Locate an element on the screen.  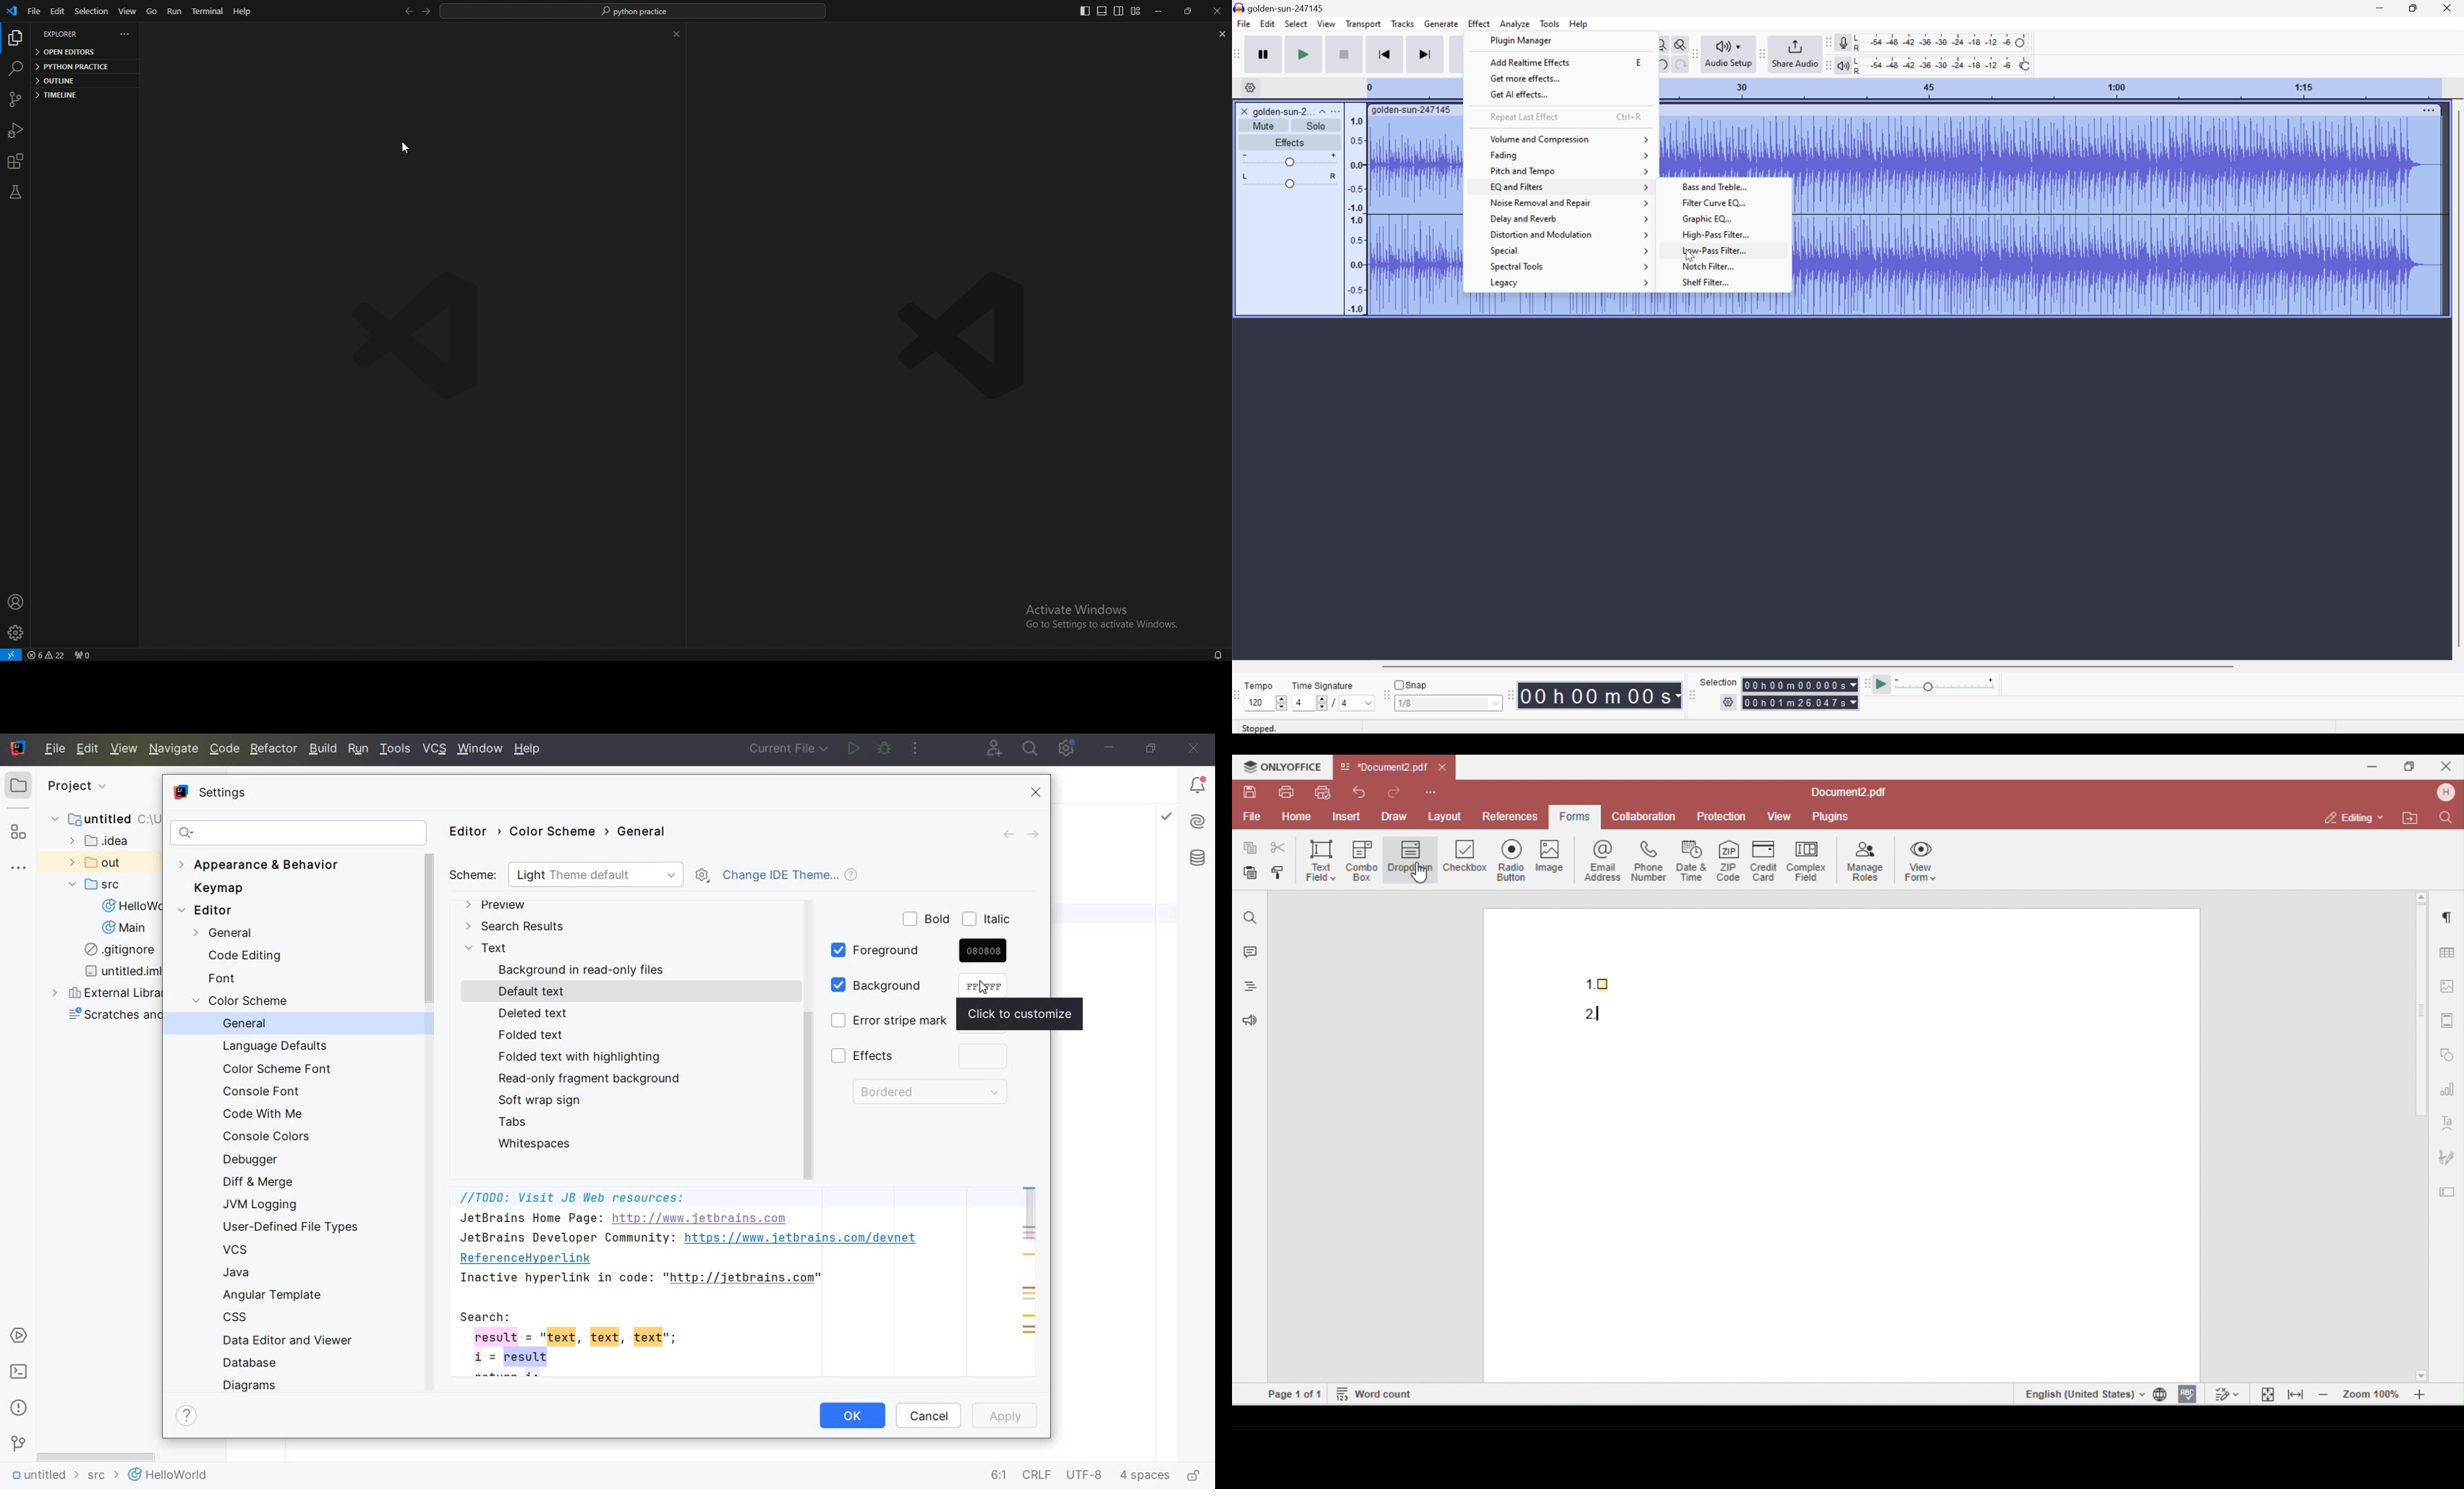
Fit project to width is located at coordinates (1659, 42).